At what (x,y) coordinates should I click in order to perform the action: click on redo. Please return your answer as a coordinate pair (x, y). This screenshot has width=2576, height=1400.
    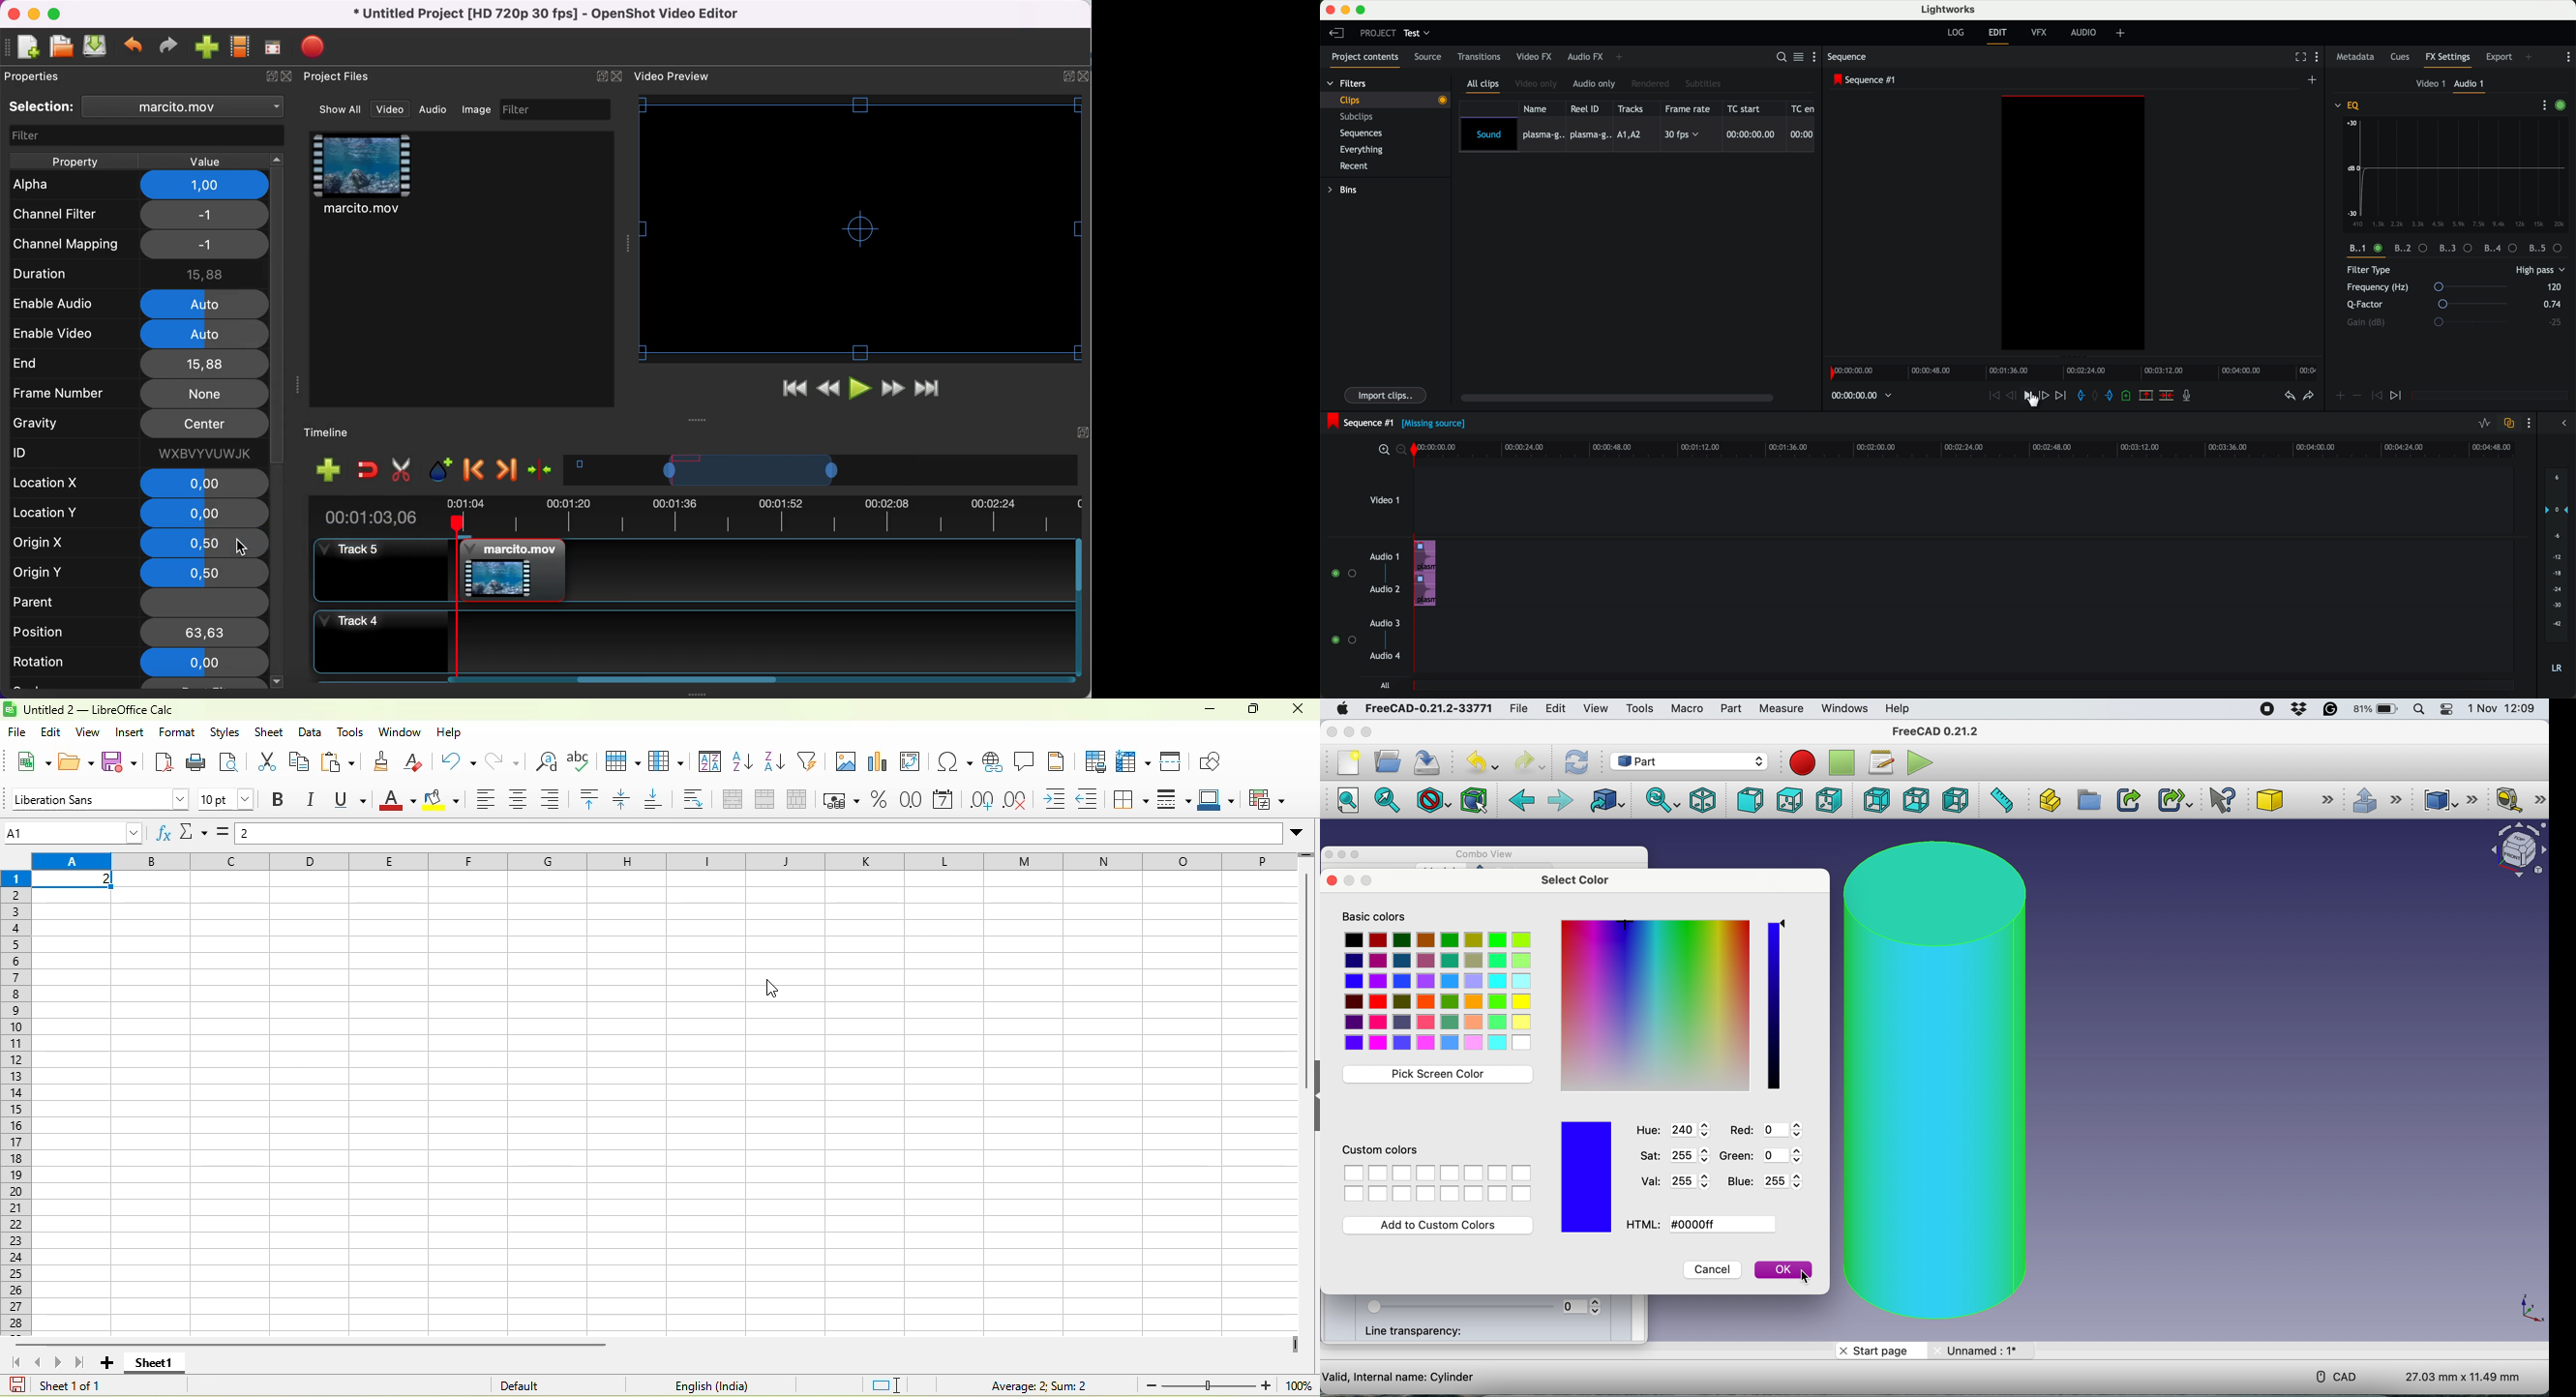
    Looking at the image, I should click on (2308, 397).